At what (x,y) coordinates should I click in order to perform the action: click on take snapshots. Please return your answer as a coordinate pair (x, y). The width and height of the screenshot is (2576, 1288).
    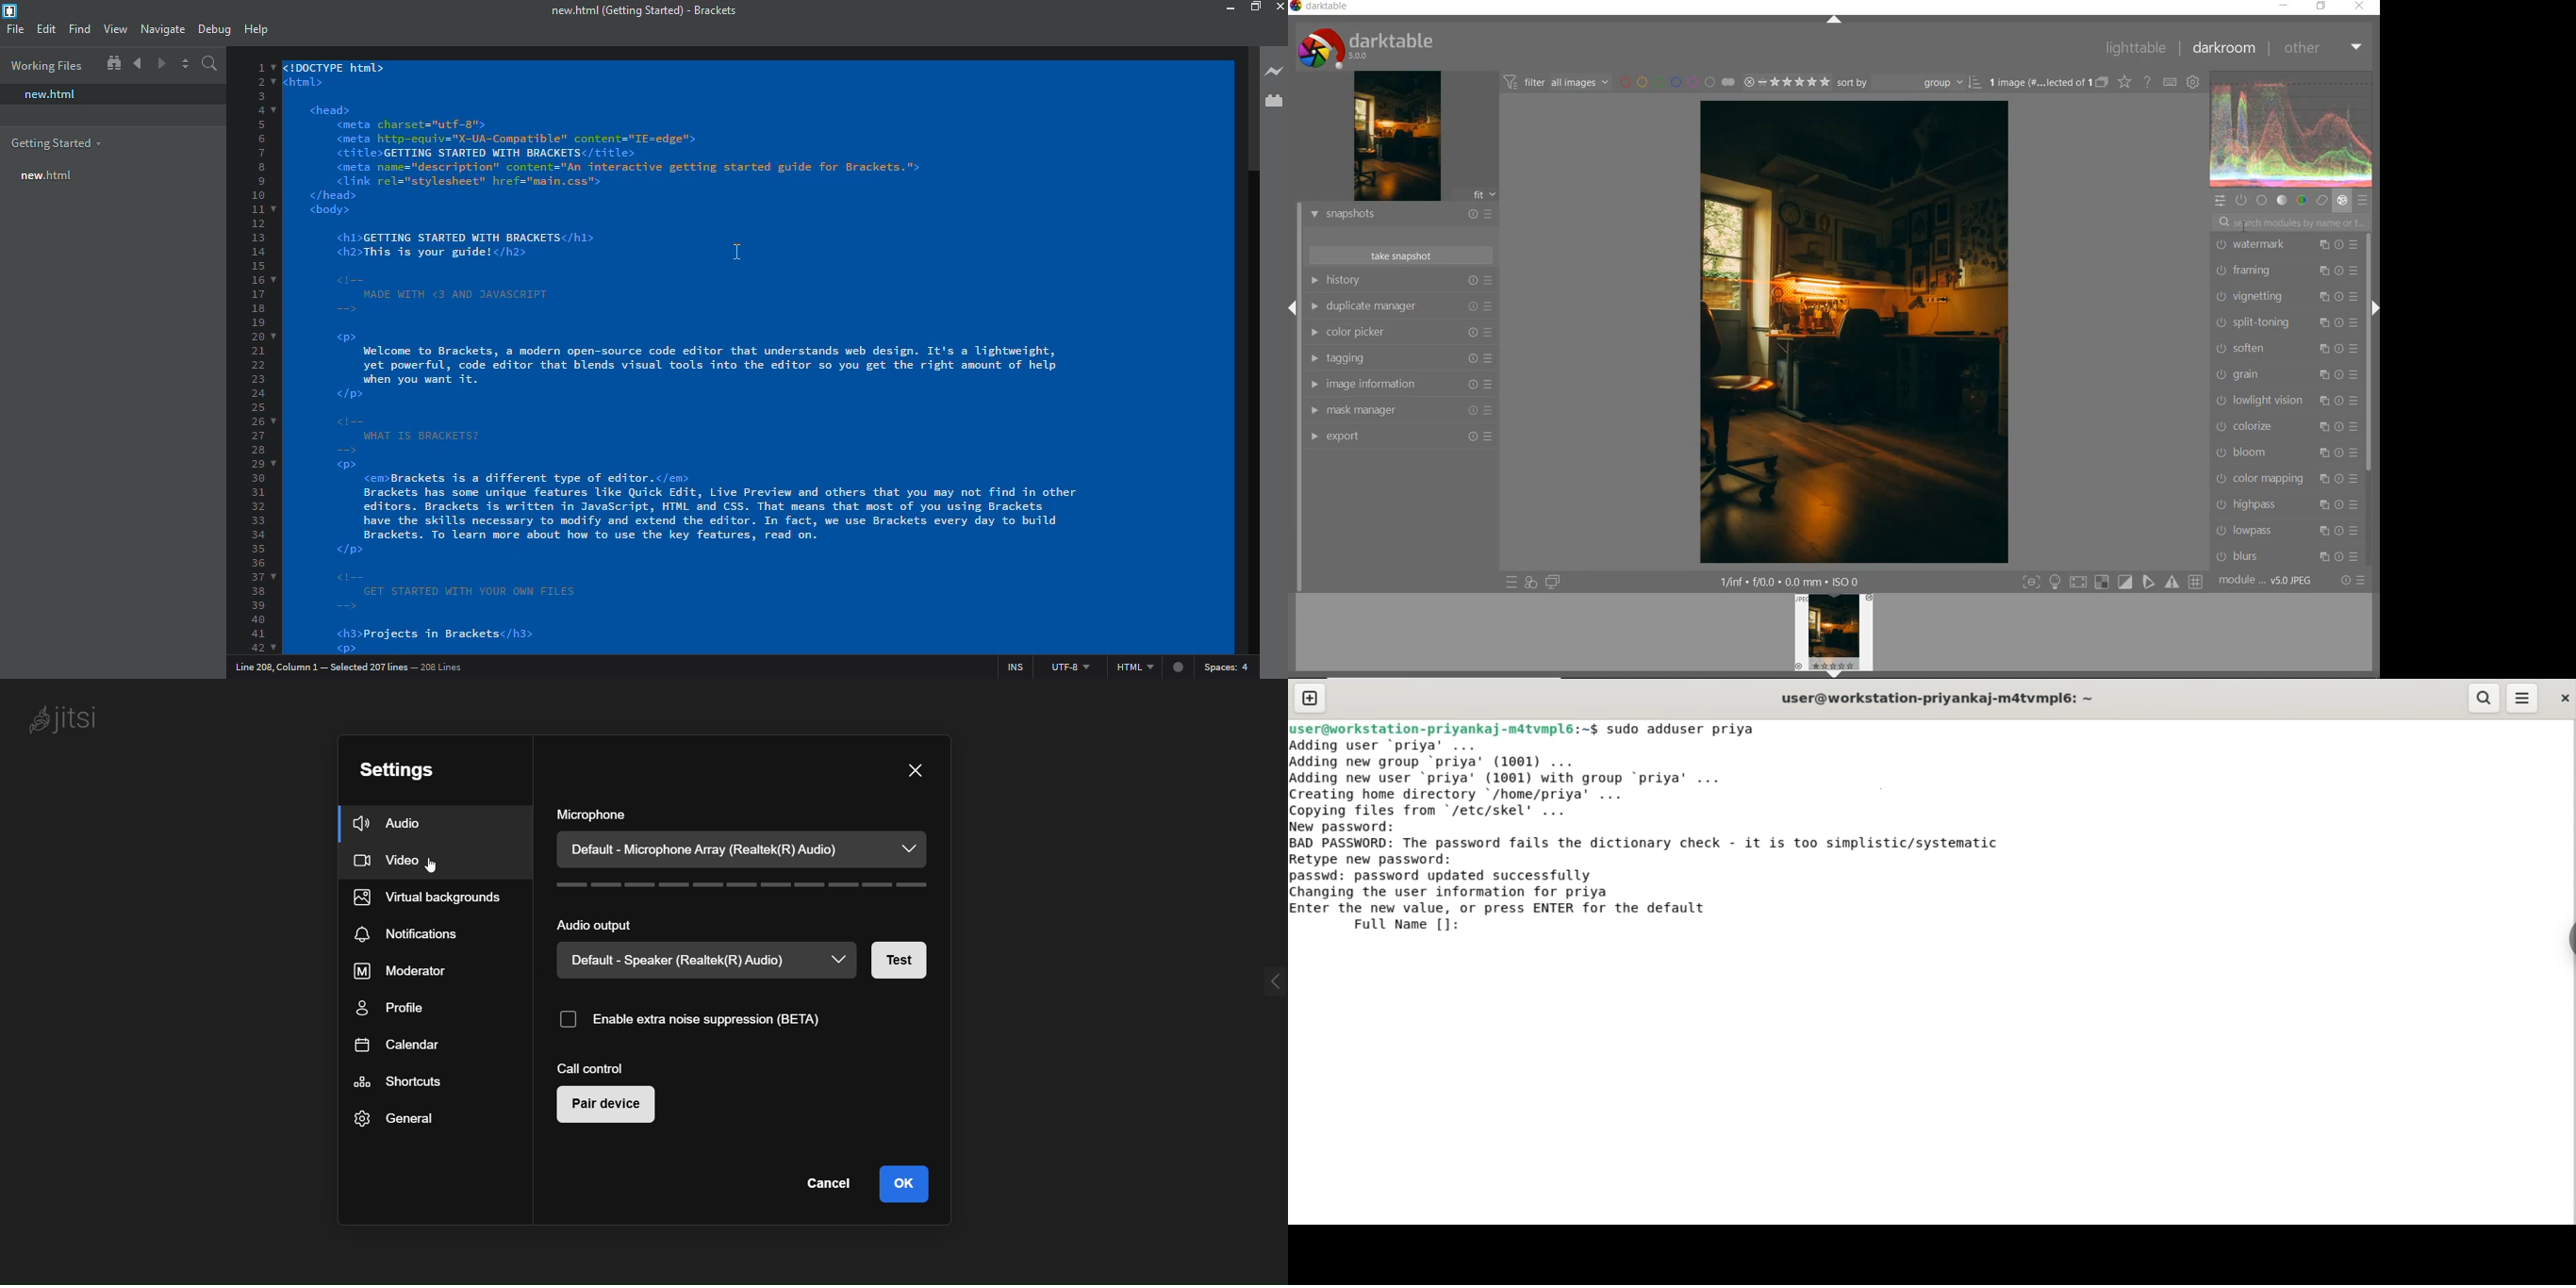
    Looking at the image, I should click on (1402, 255).